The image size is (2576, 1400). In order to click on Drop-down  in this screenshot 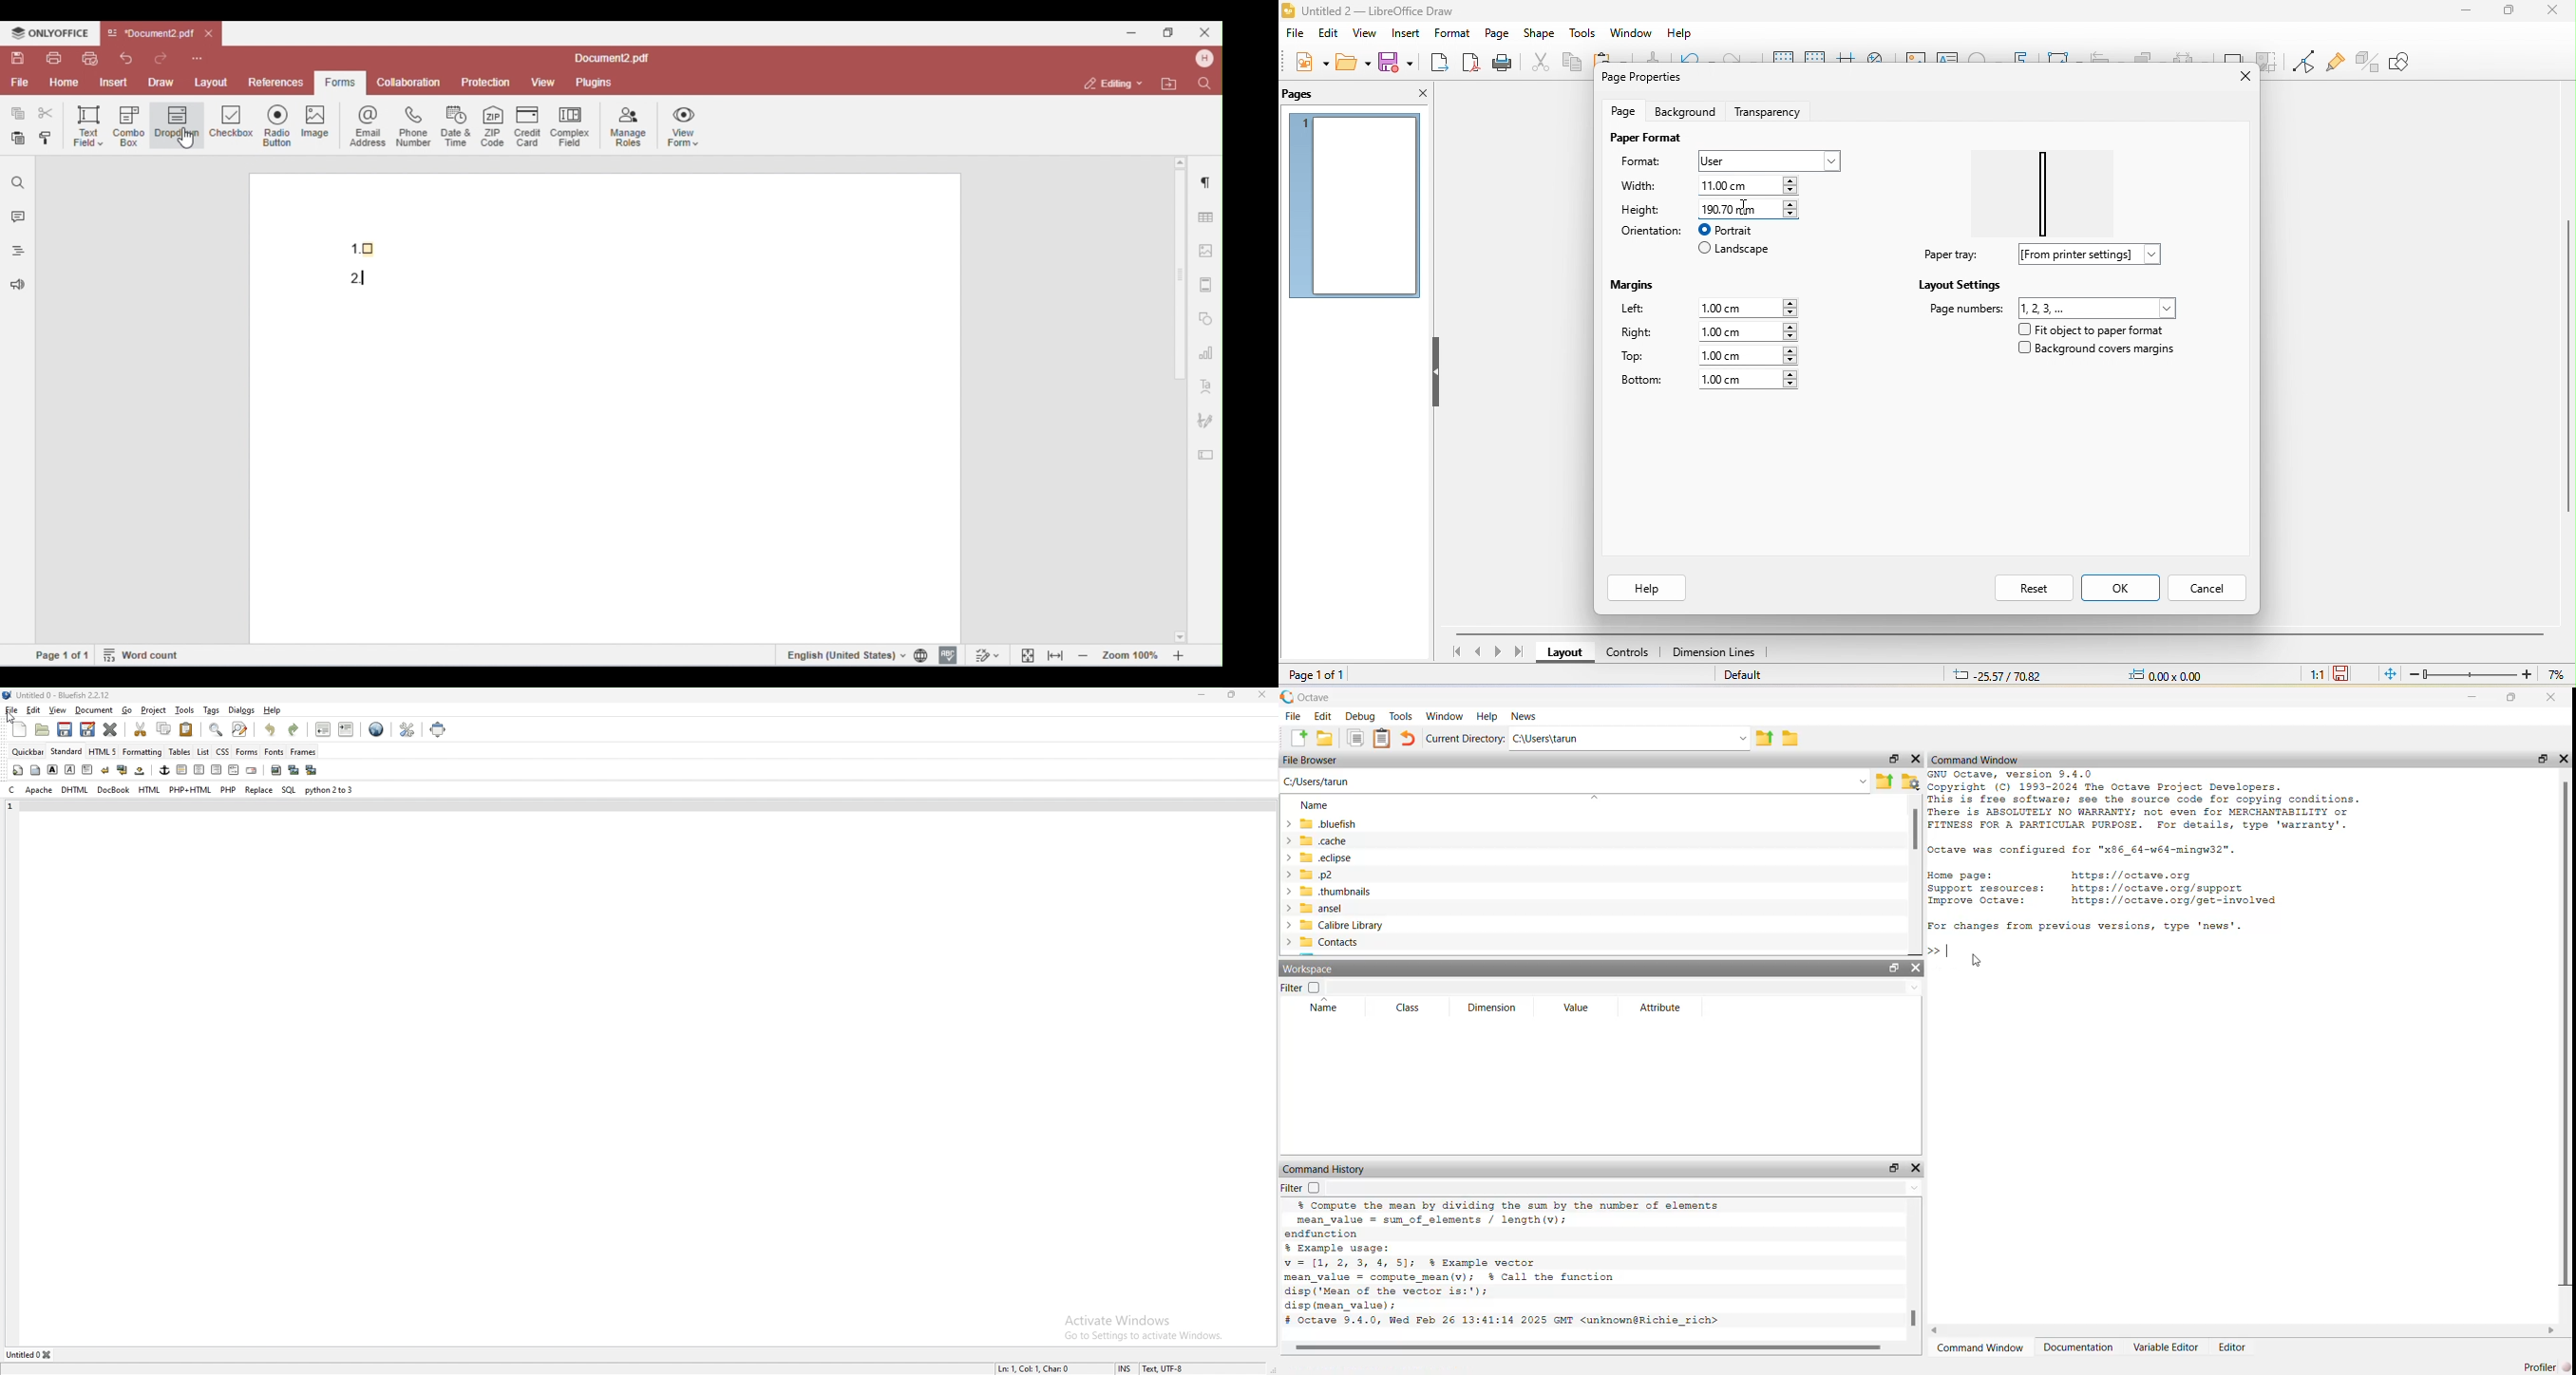, I will do `click(1863, 781)`.